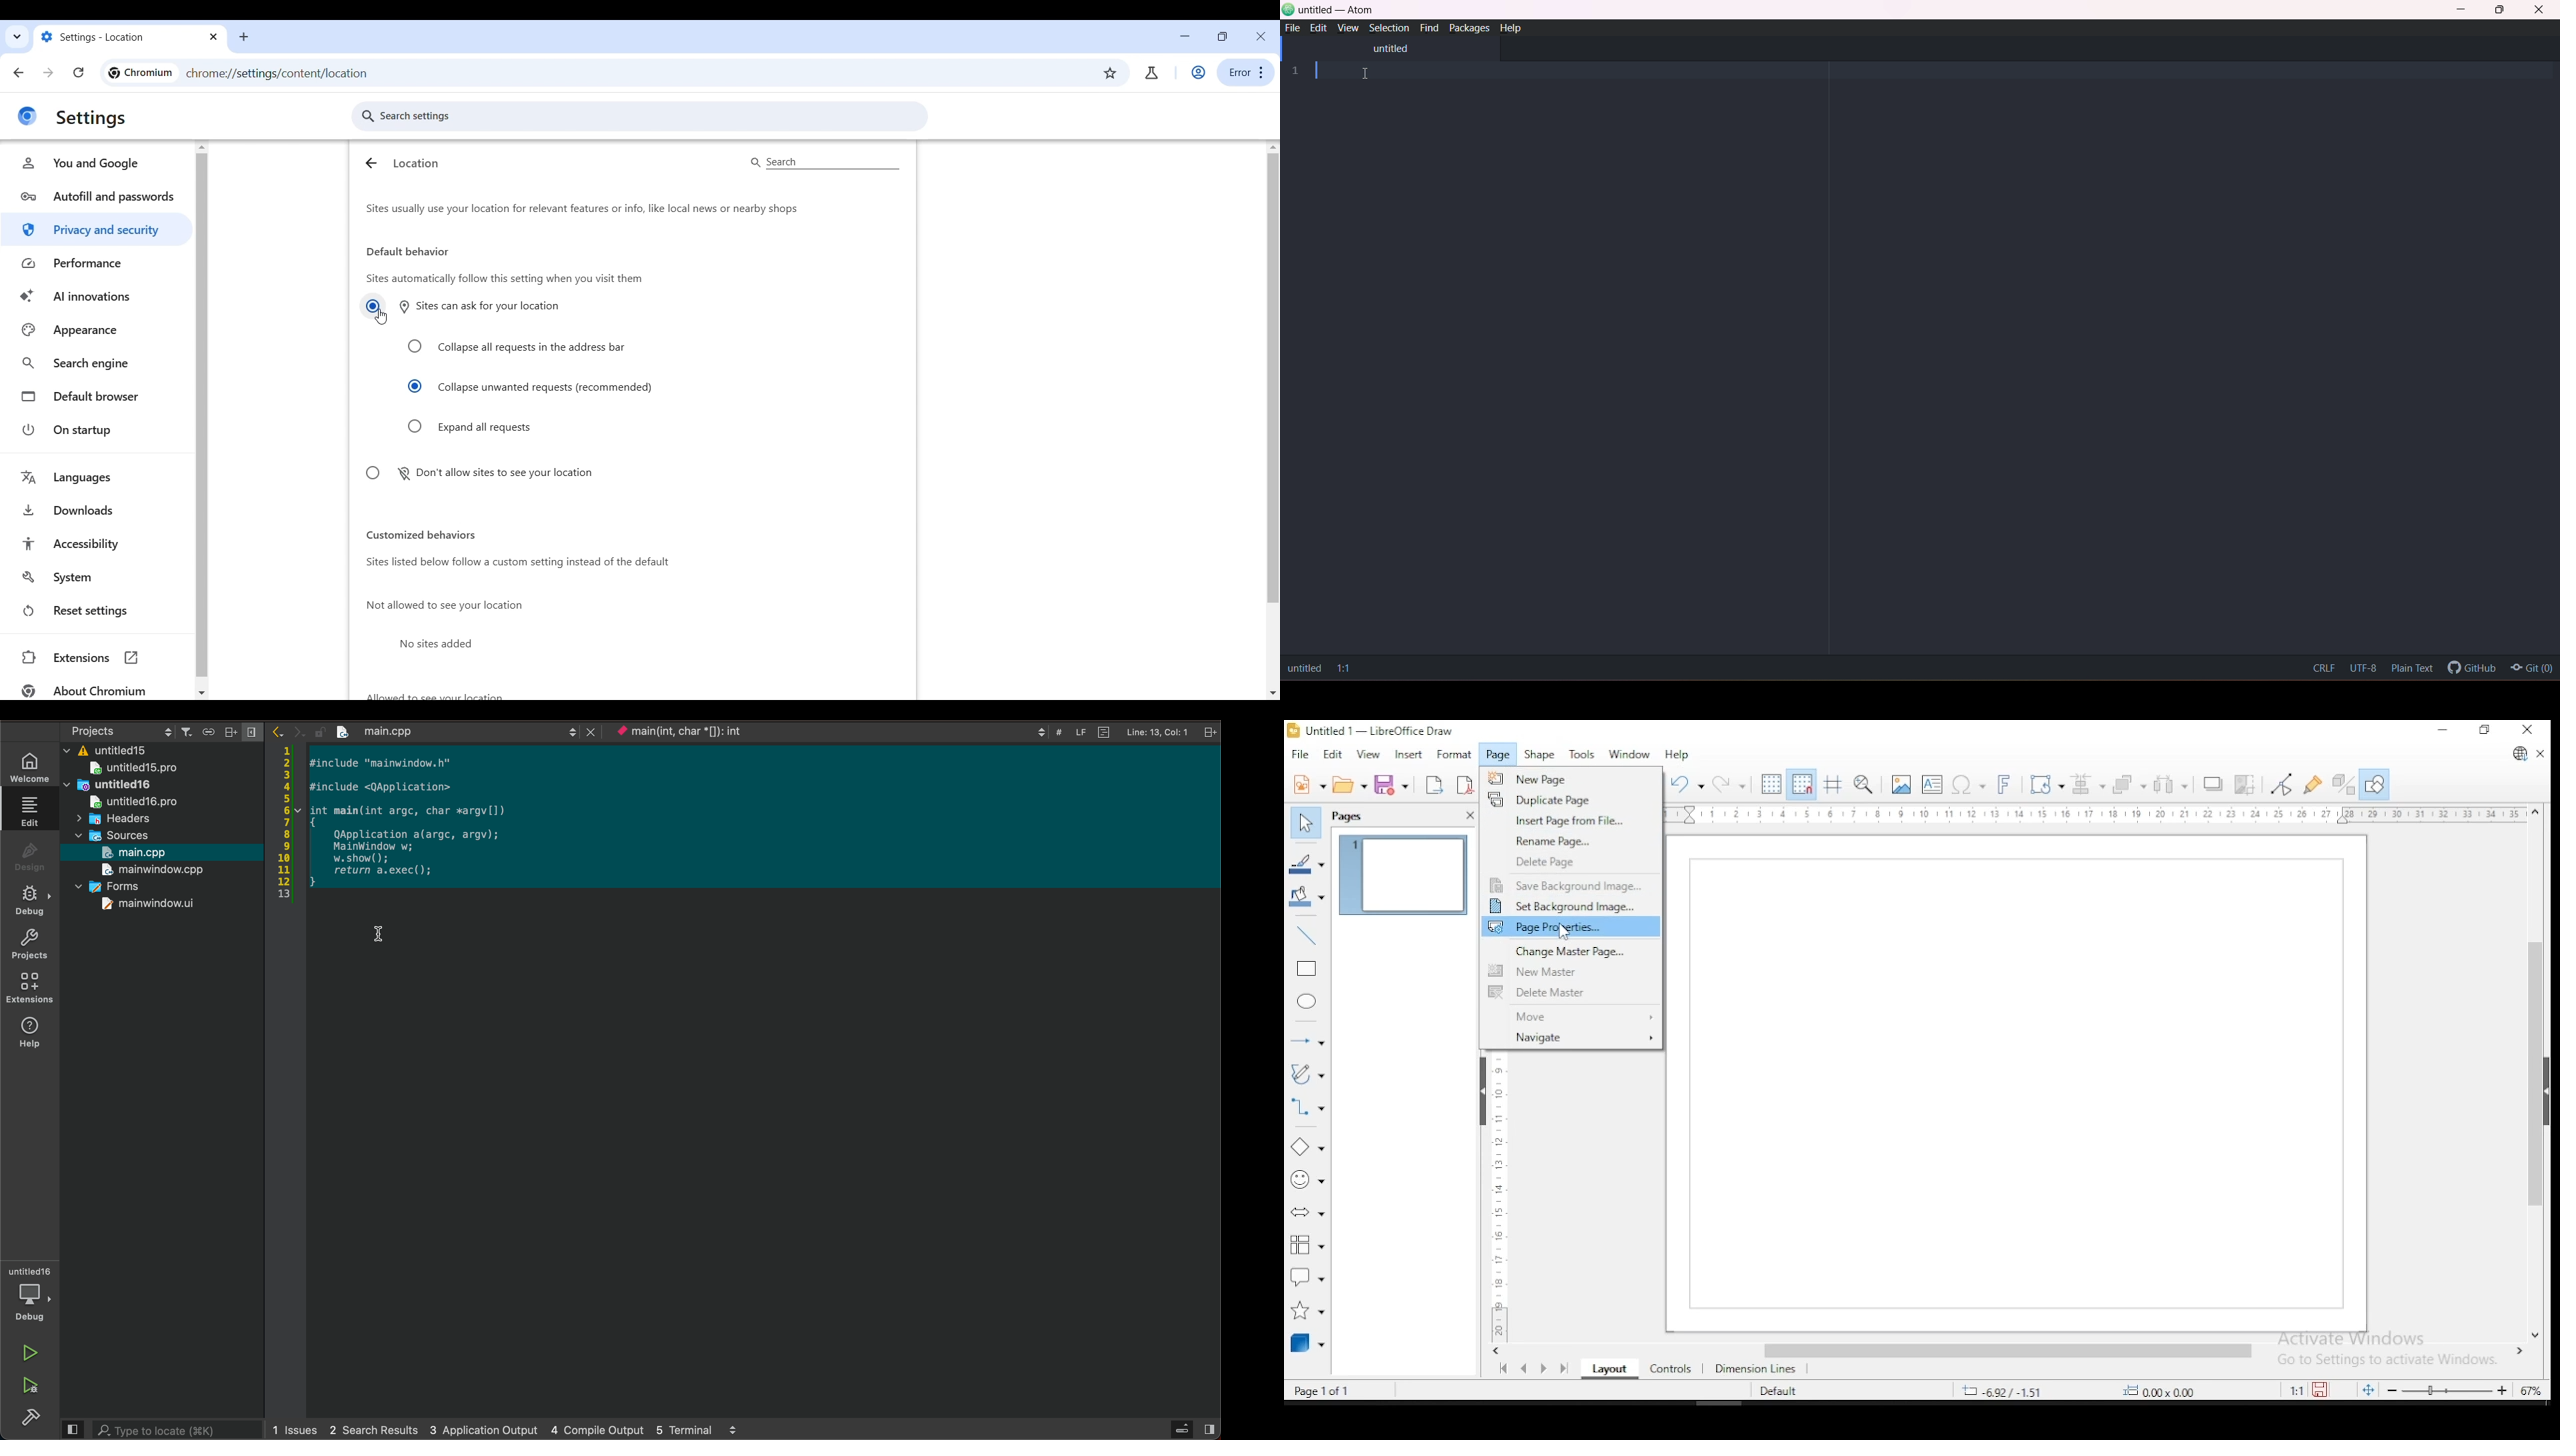  Describe the element at coordinates (2181, 1391) in the screenshot. I see `0.00 x 0.00` at that location.